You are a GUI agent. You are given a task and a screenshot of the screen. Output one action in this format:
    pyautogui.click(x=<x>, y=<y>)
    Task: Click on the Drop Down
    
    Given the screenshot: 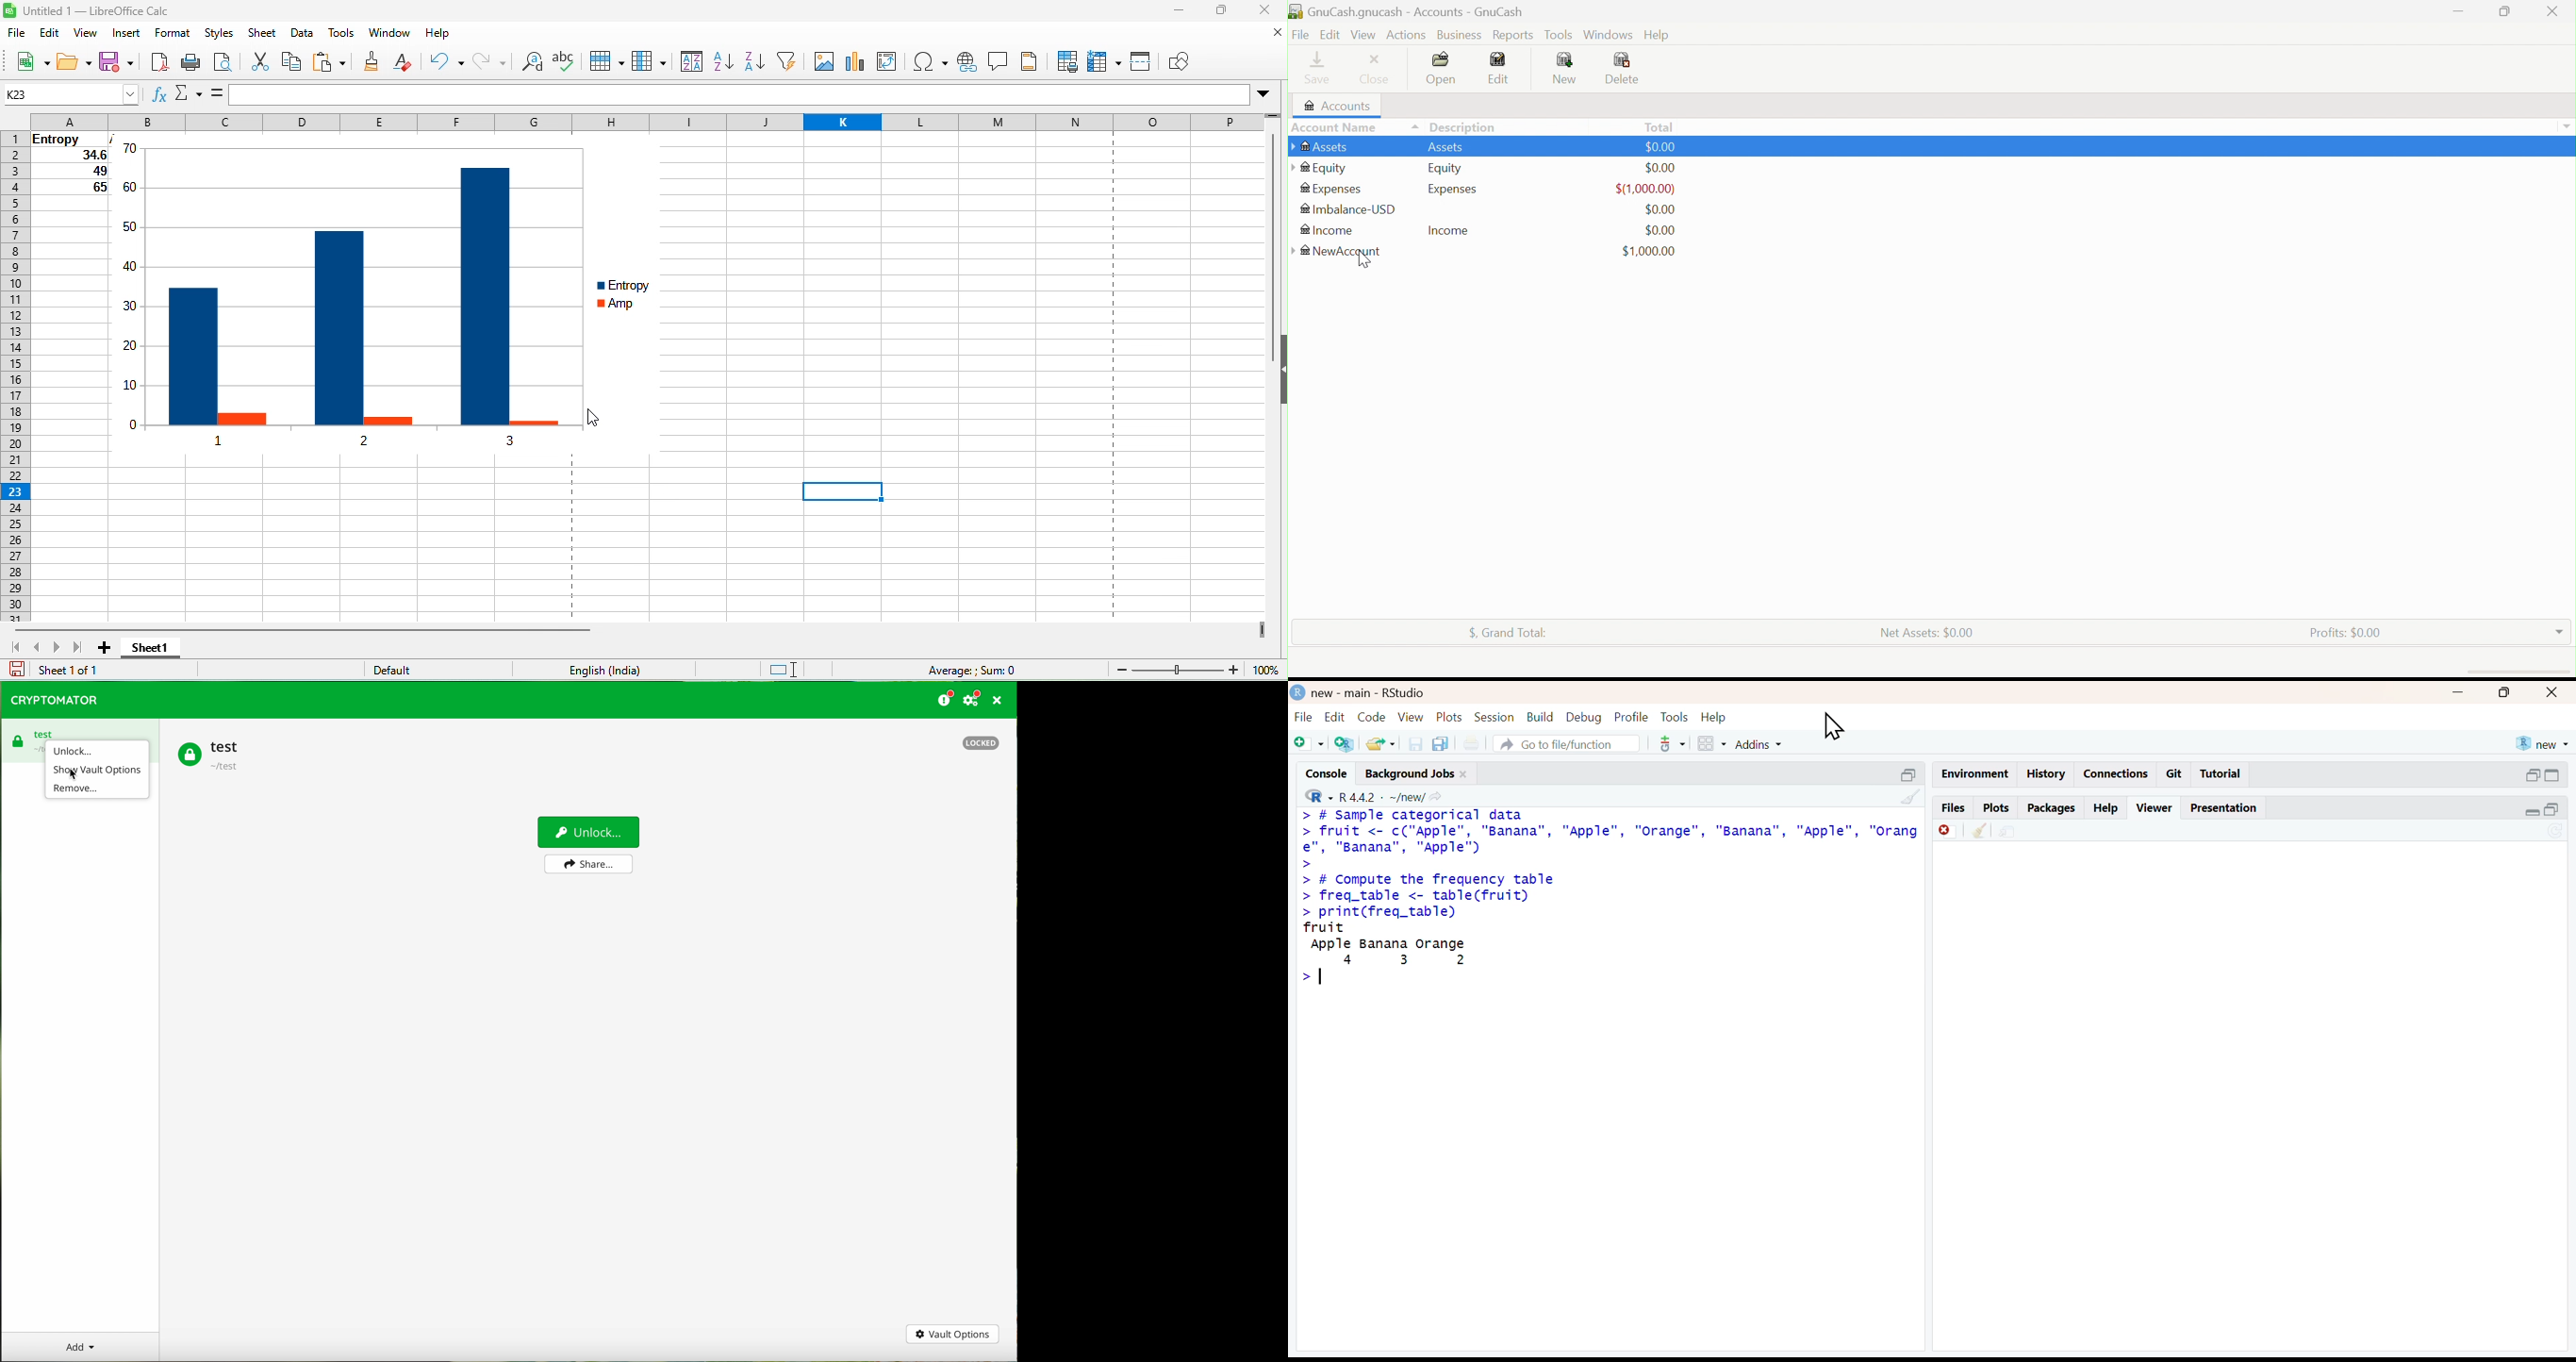 What is the action you would take?
    pyautogui.click(x=2554, y=631)
    